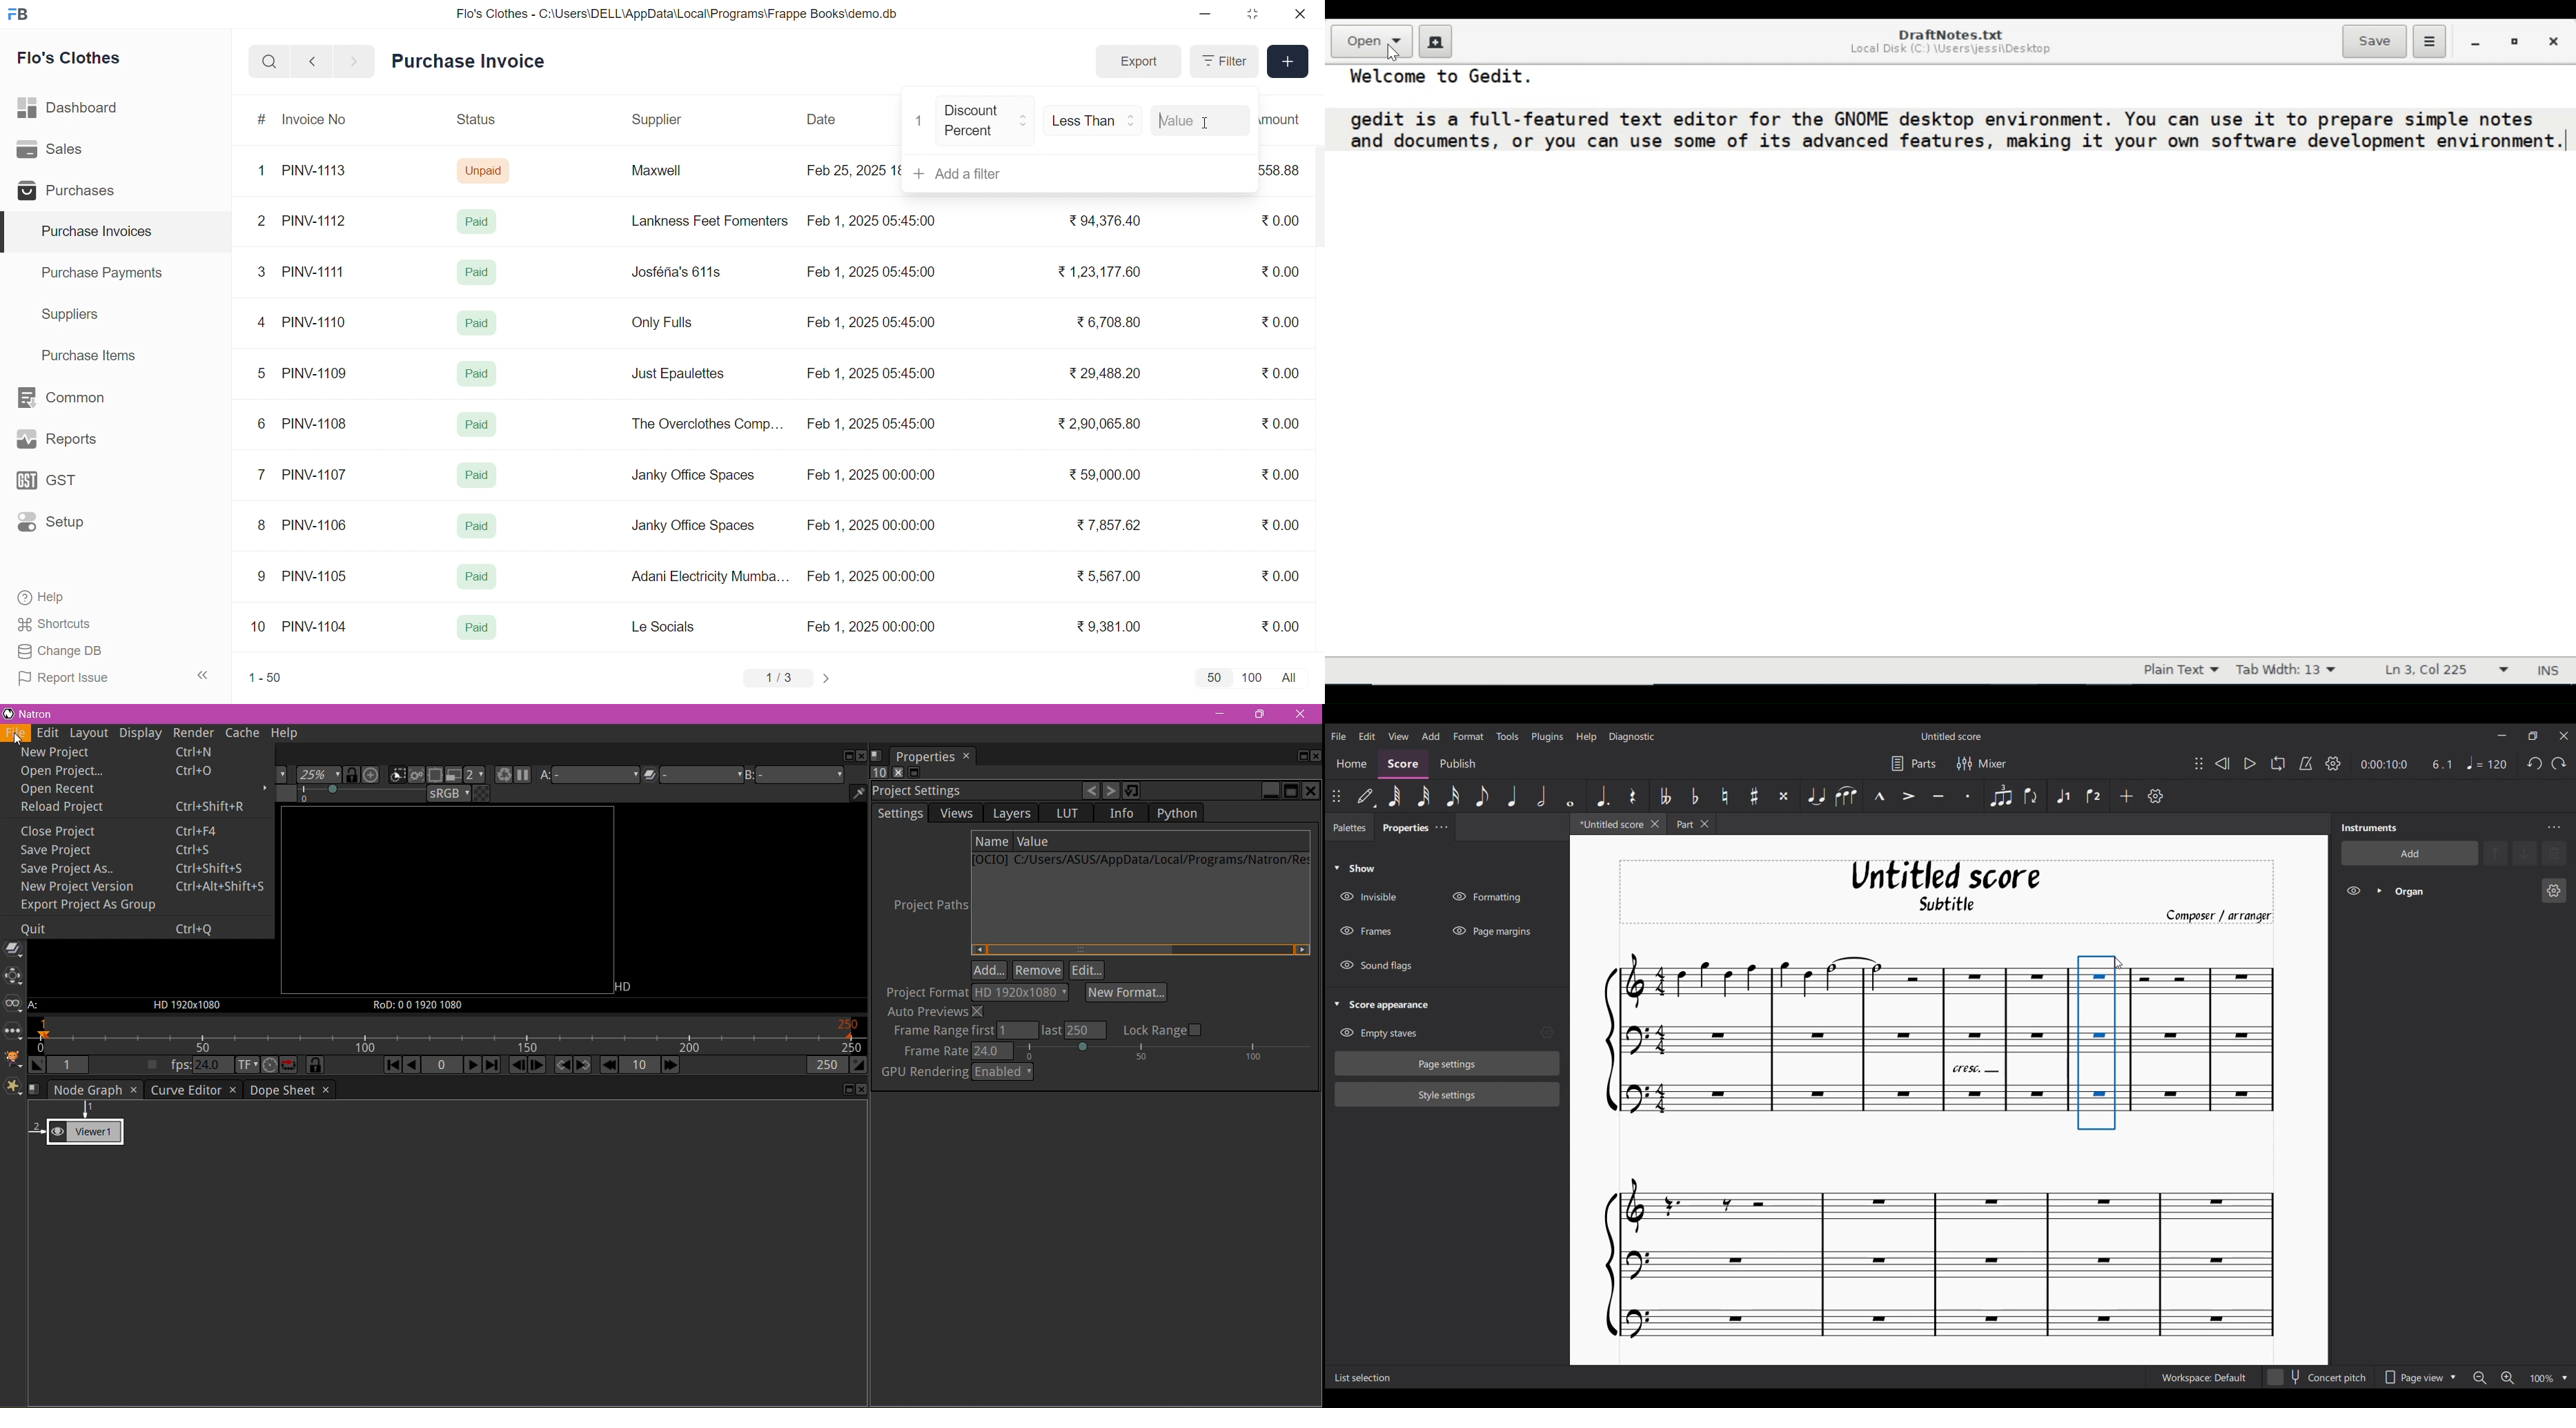 Image resolution: width=2576 pixels, height=1428 pixels. What do you see at coordinates (73, 442) in the screenshot?
I see `Reports` at bounding box center [73, 442].